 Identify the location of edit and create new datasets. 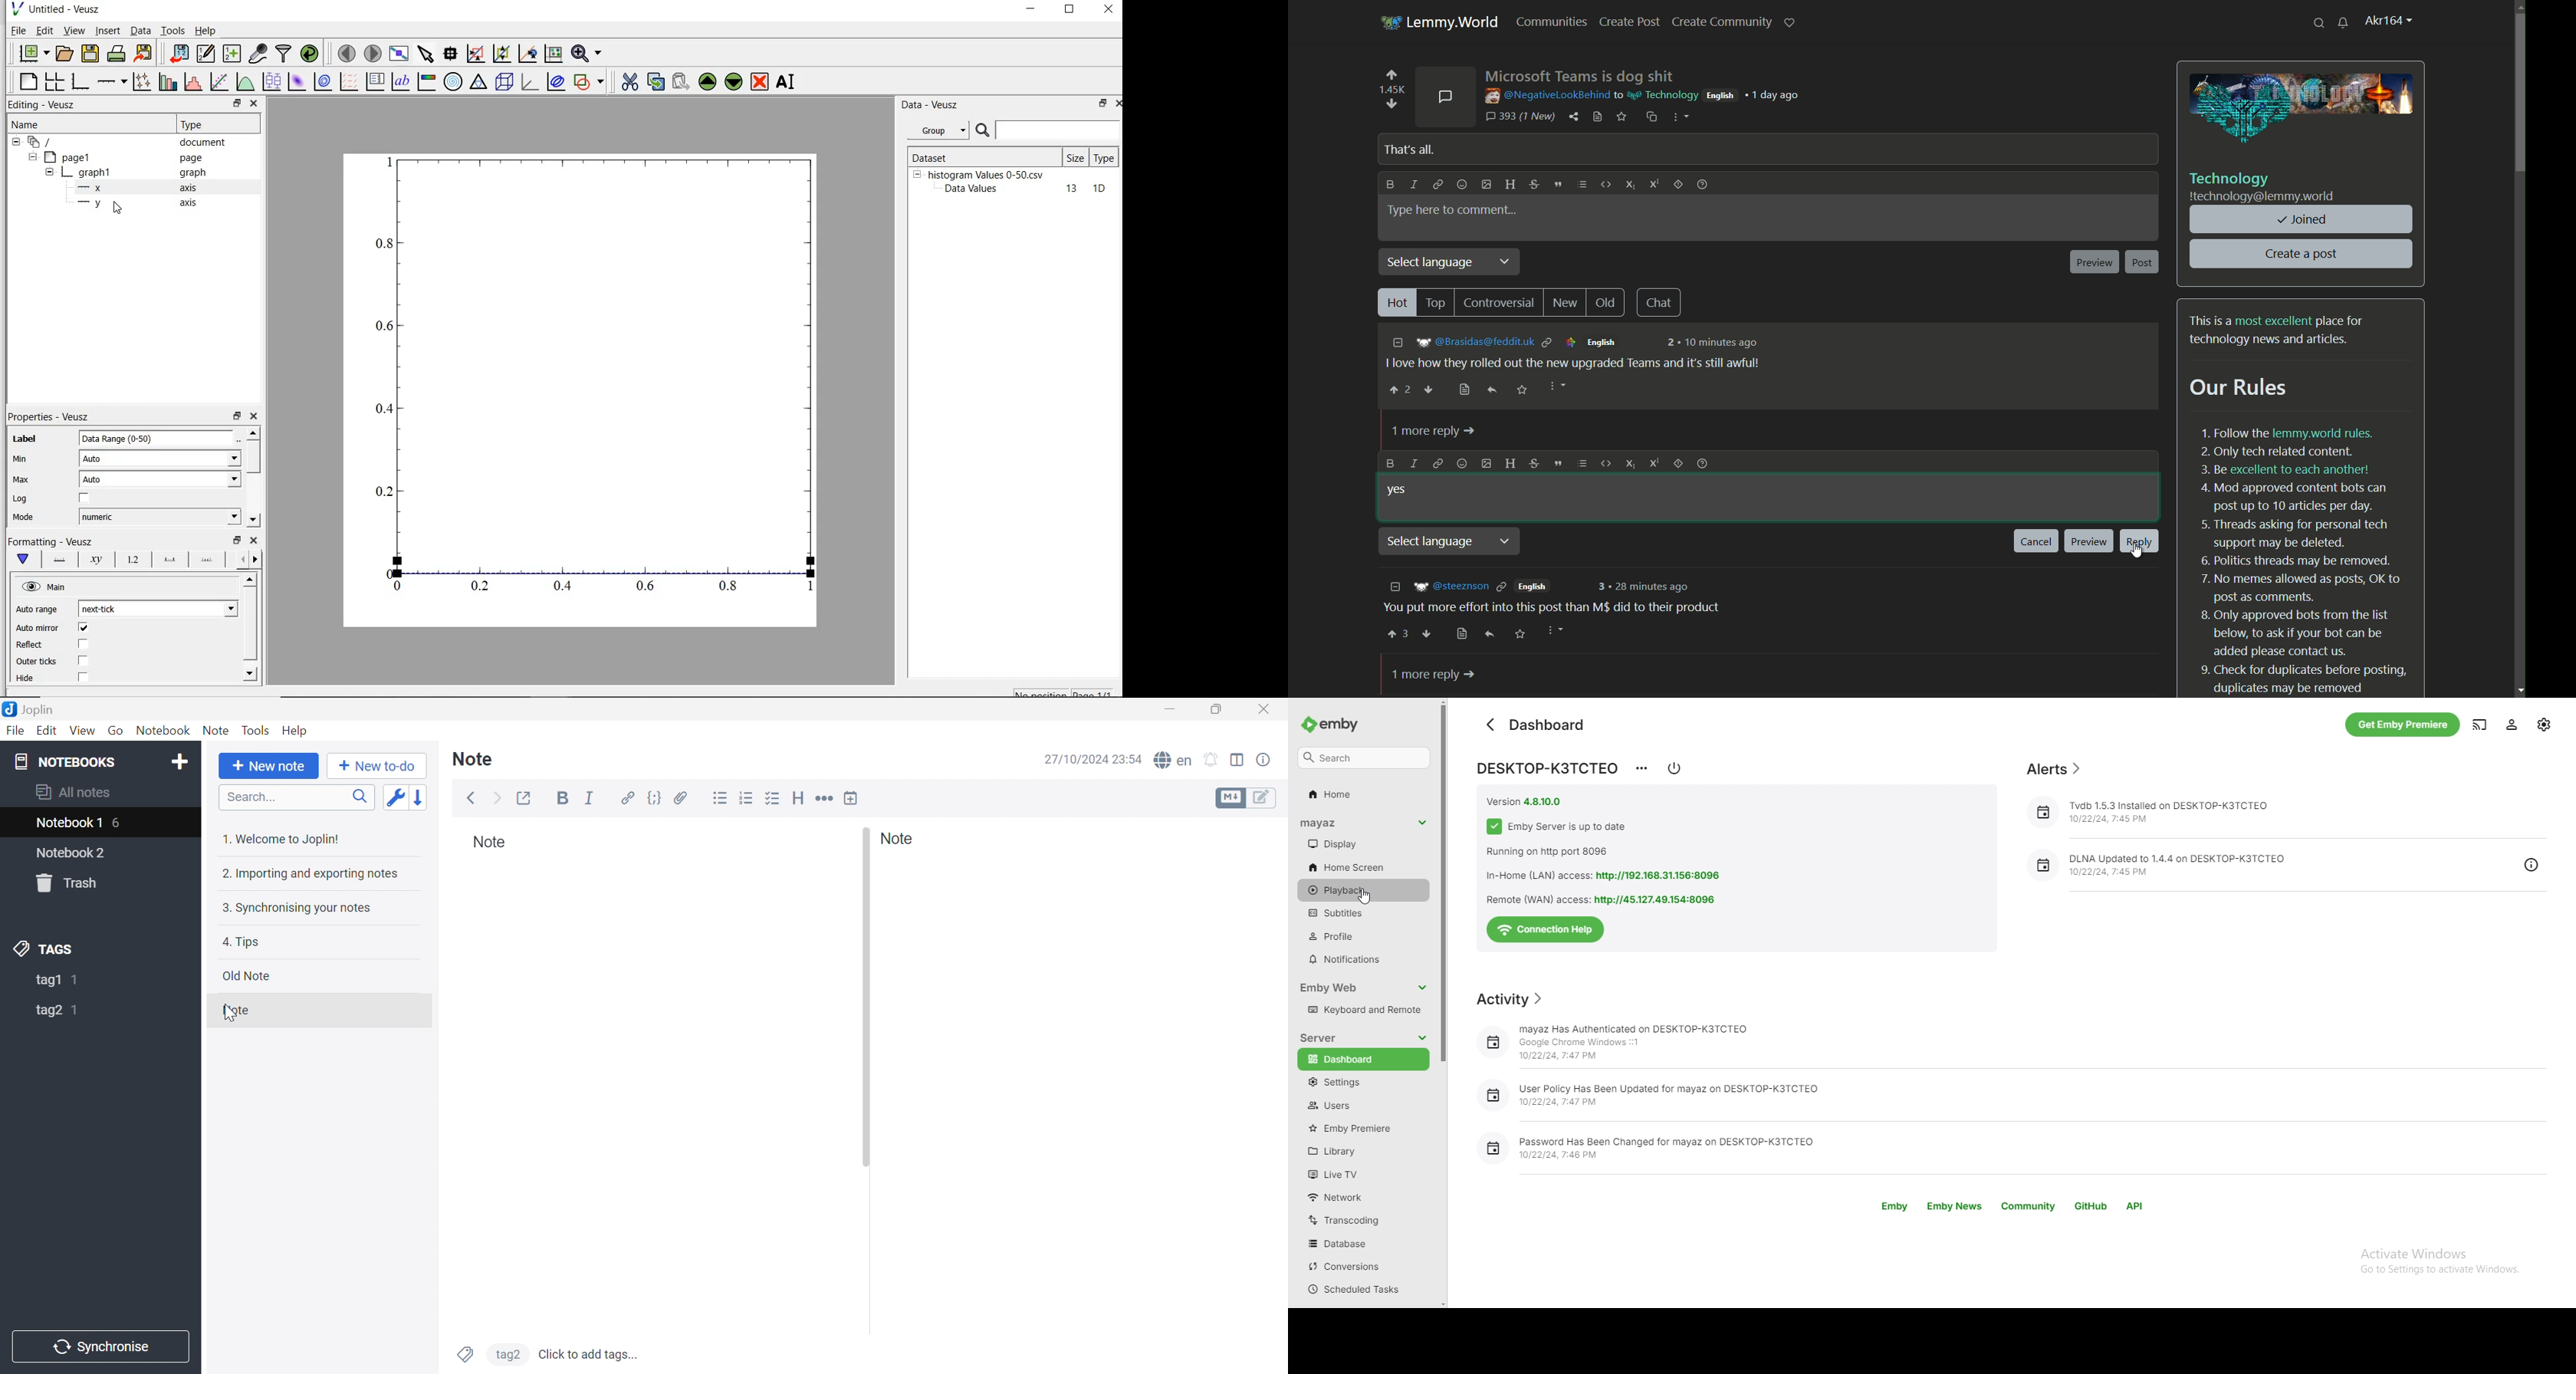
(206, 53).